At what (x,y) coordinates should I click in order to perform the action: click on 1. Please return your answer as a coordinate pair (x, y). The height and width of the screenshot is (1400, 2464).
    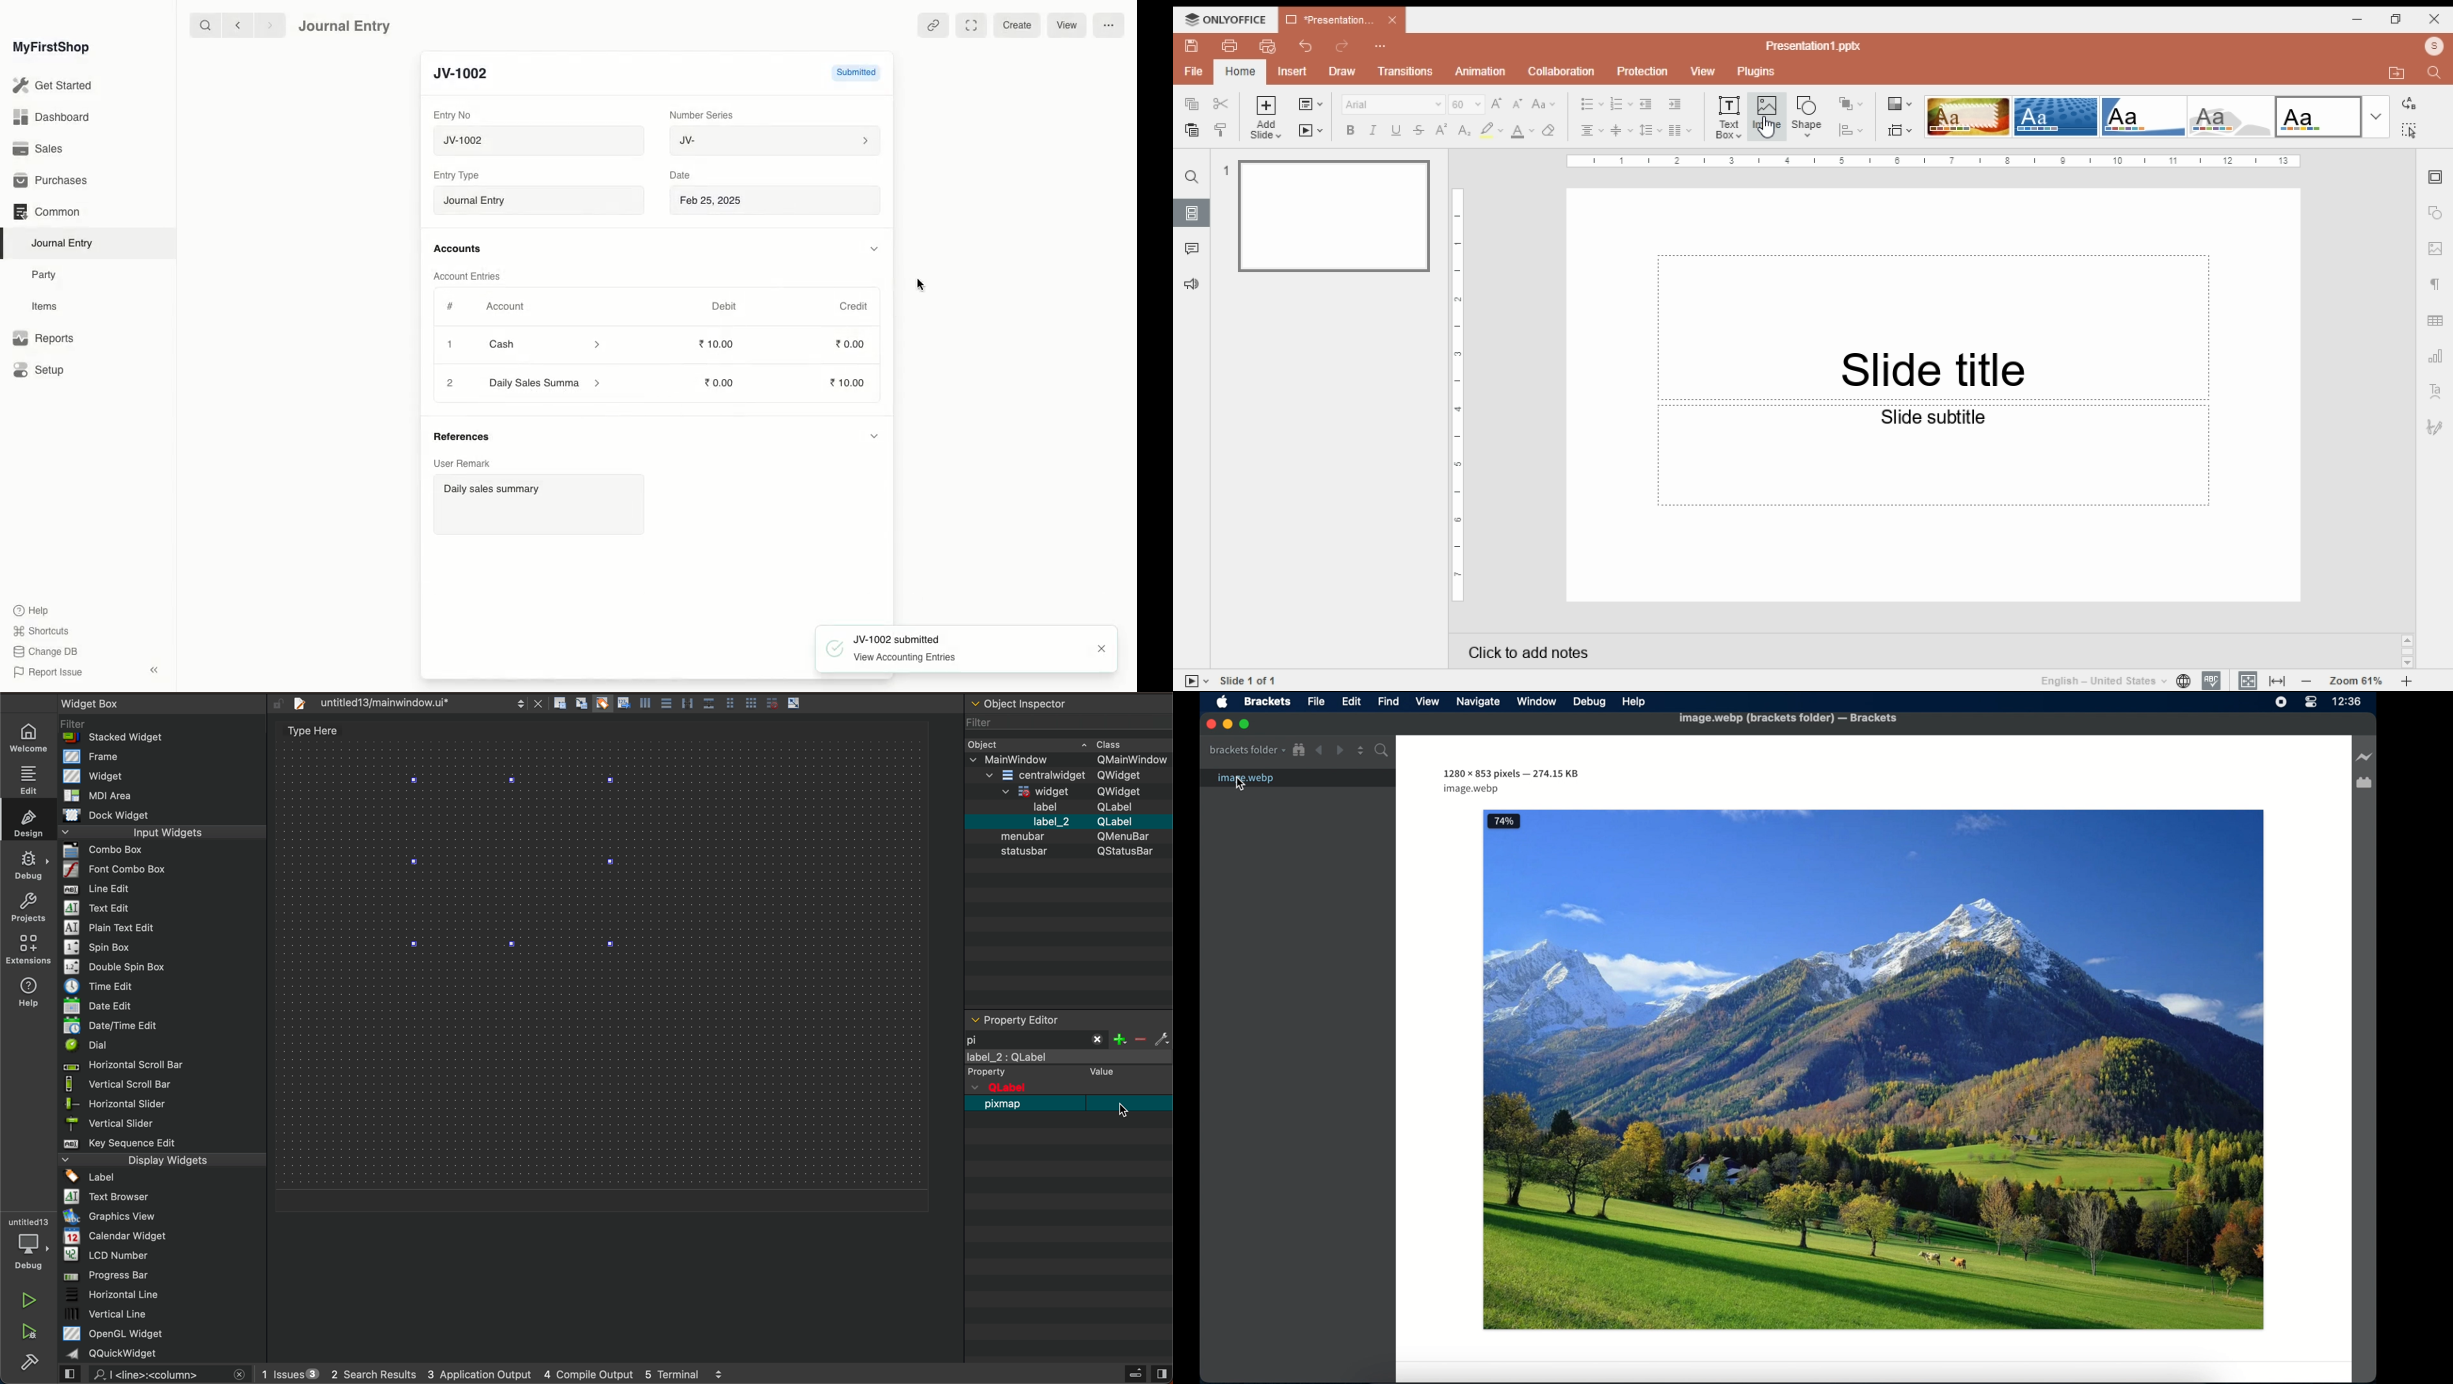
    Looking at the image, I should click on (452, 346).